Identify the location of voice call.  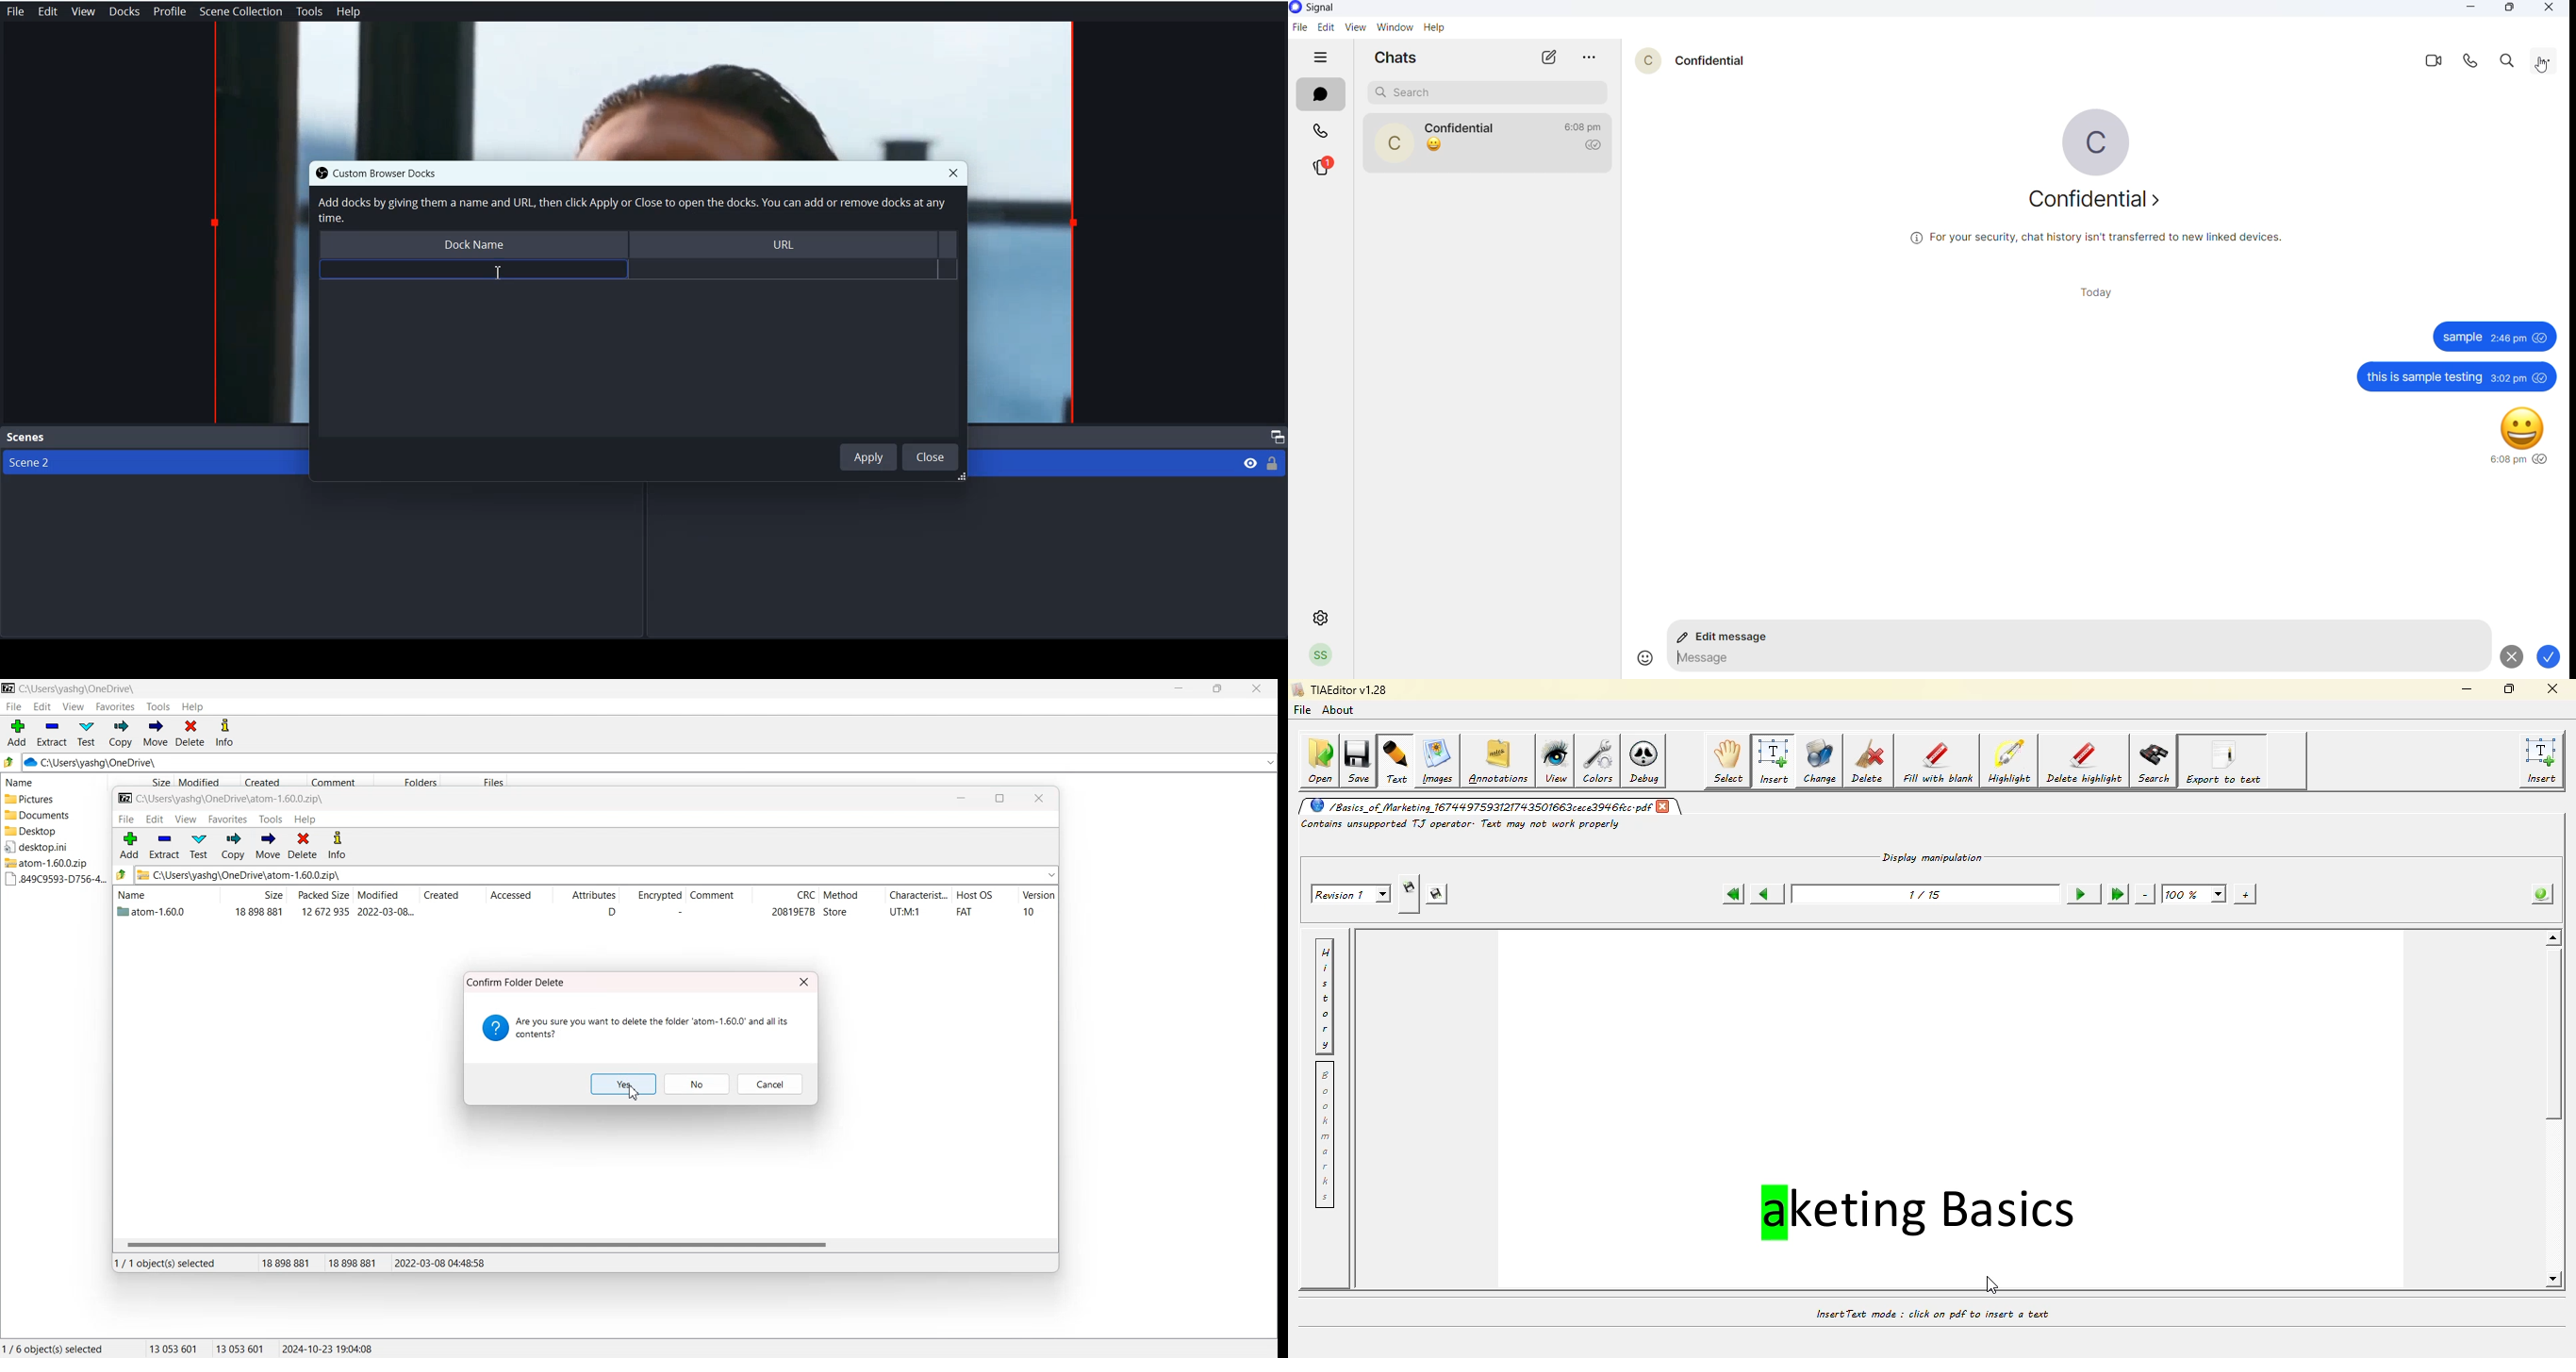
(2467, 63).